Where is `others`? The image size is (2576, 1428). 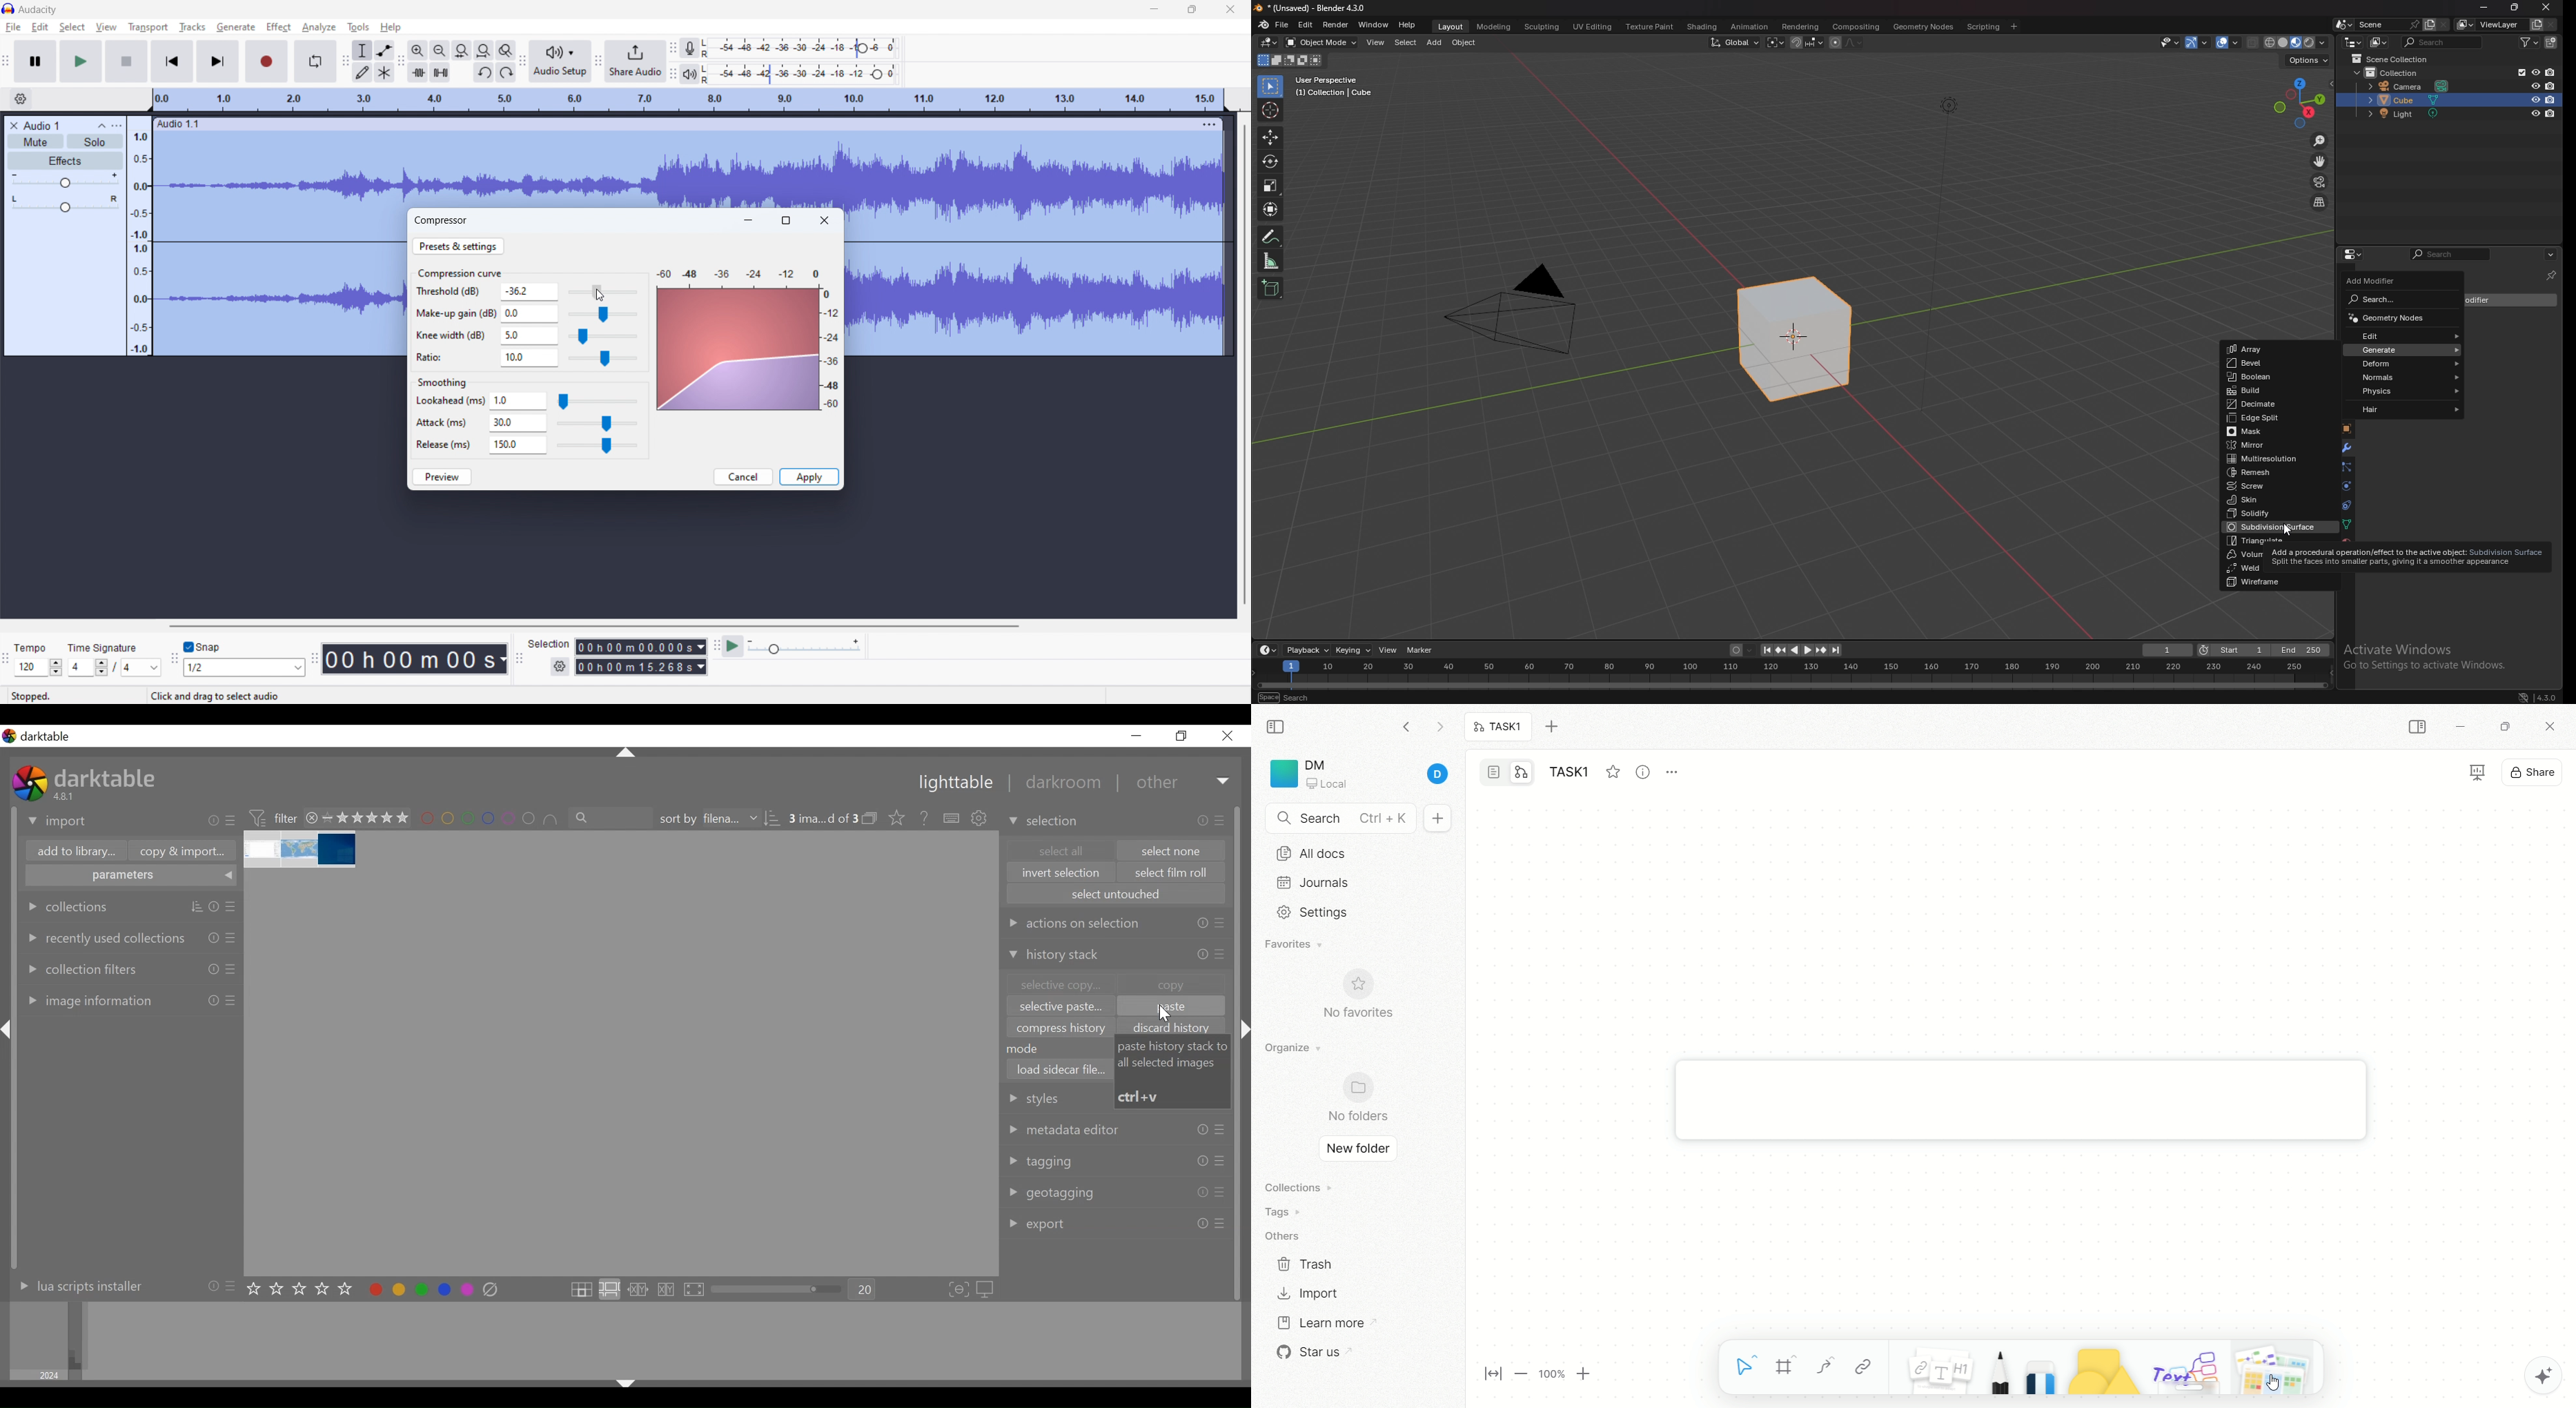 others is located at coordinates (1286, 1237).